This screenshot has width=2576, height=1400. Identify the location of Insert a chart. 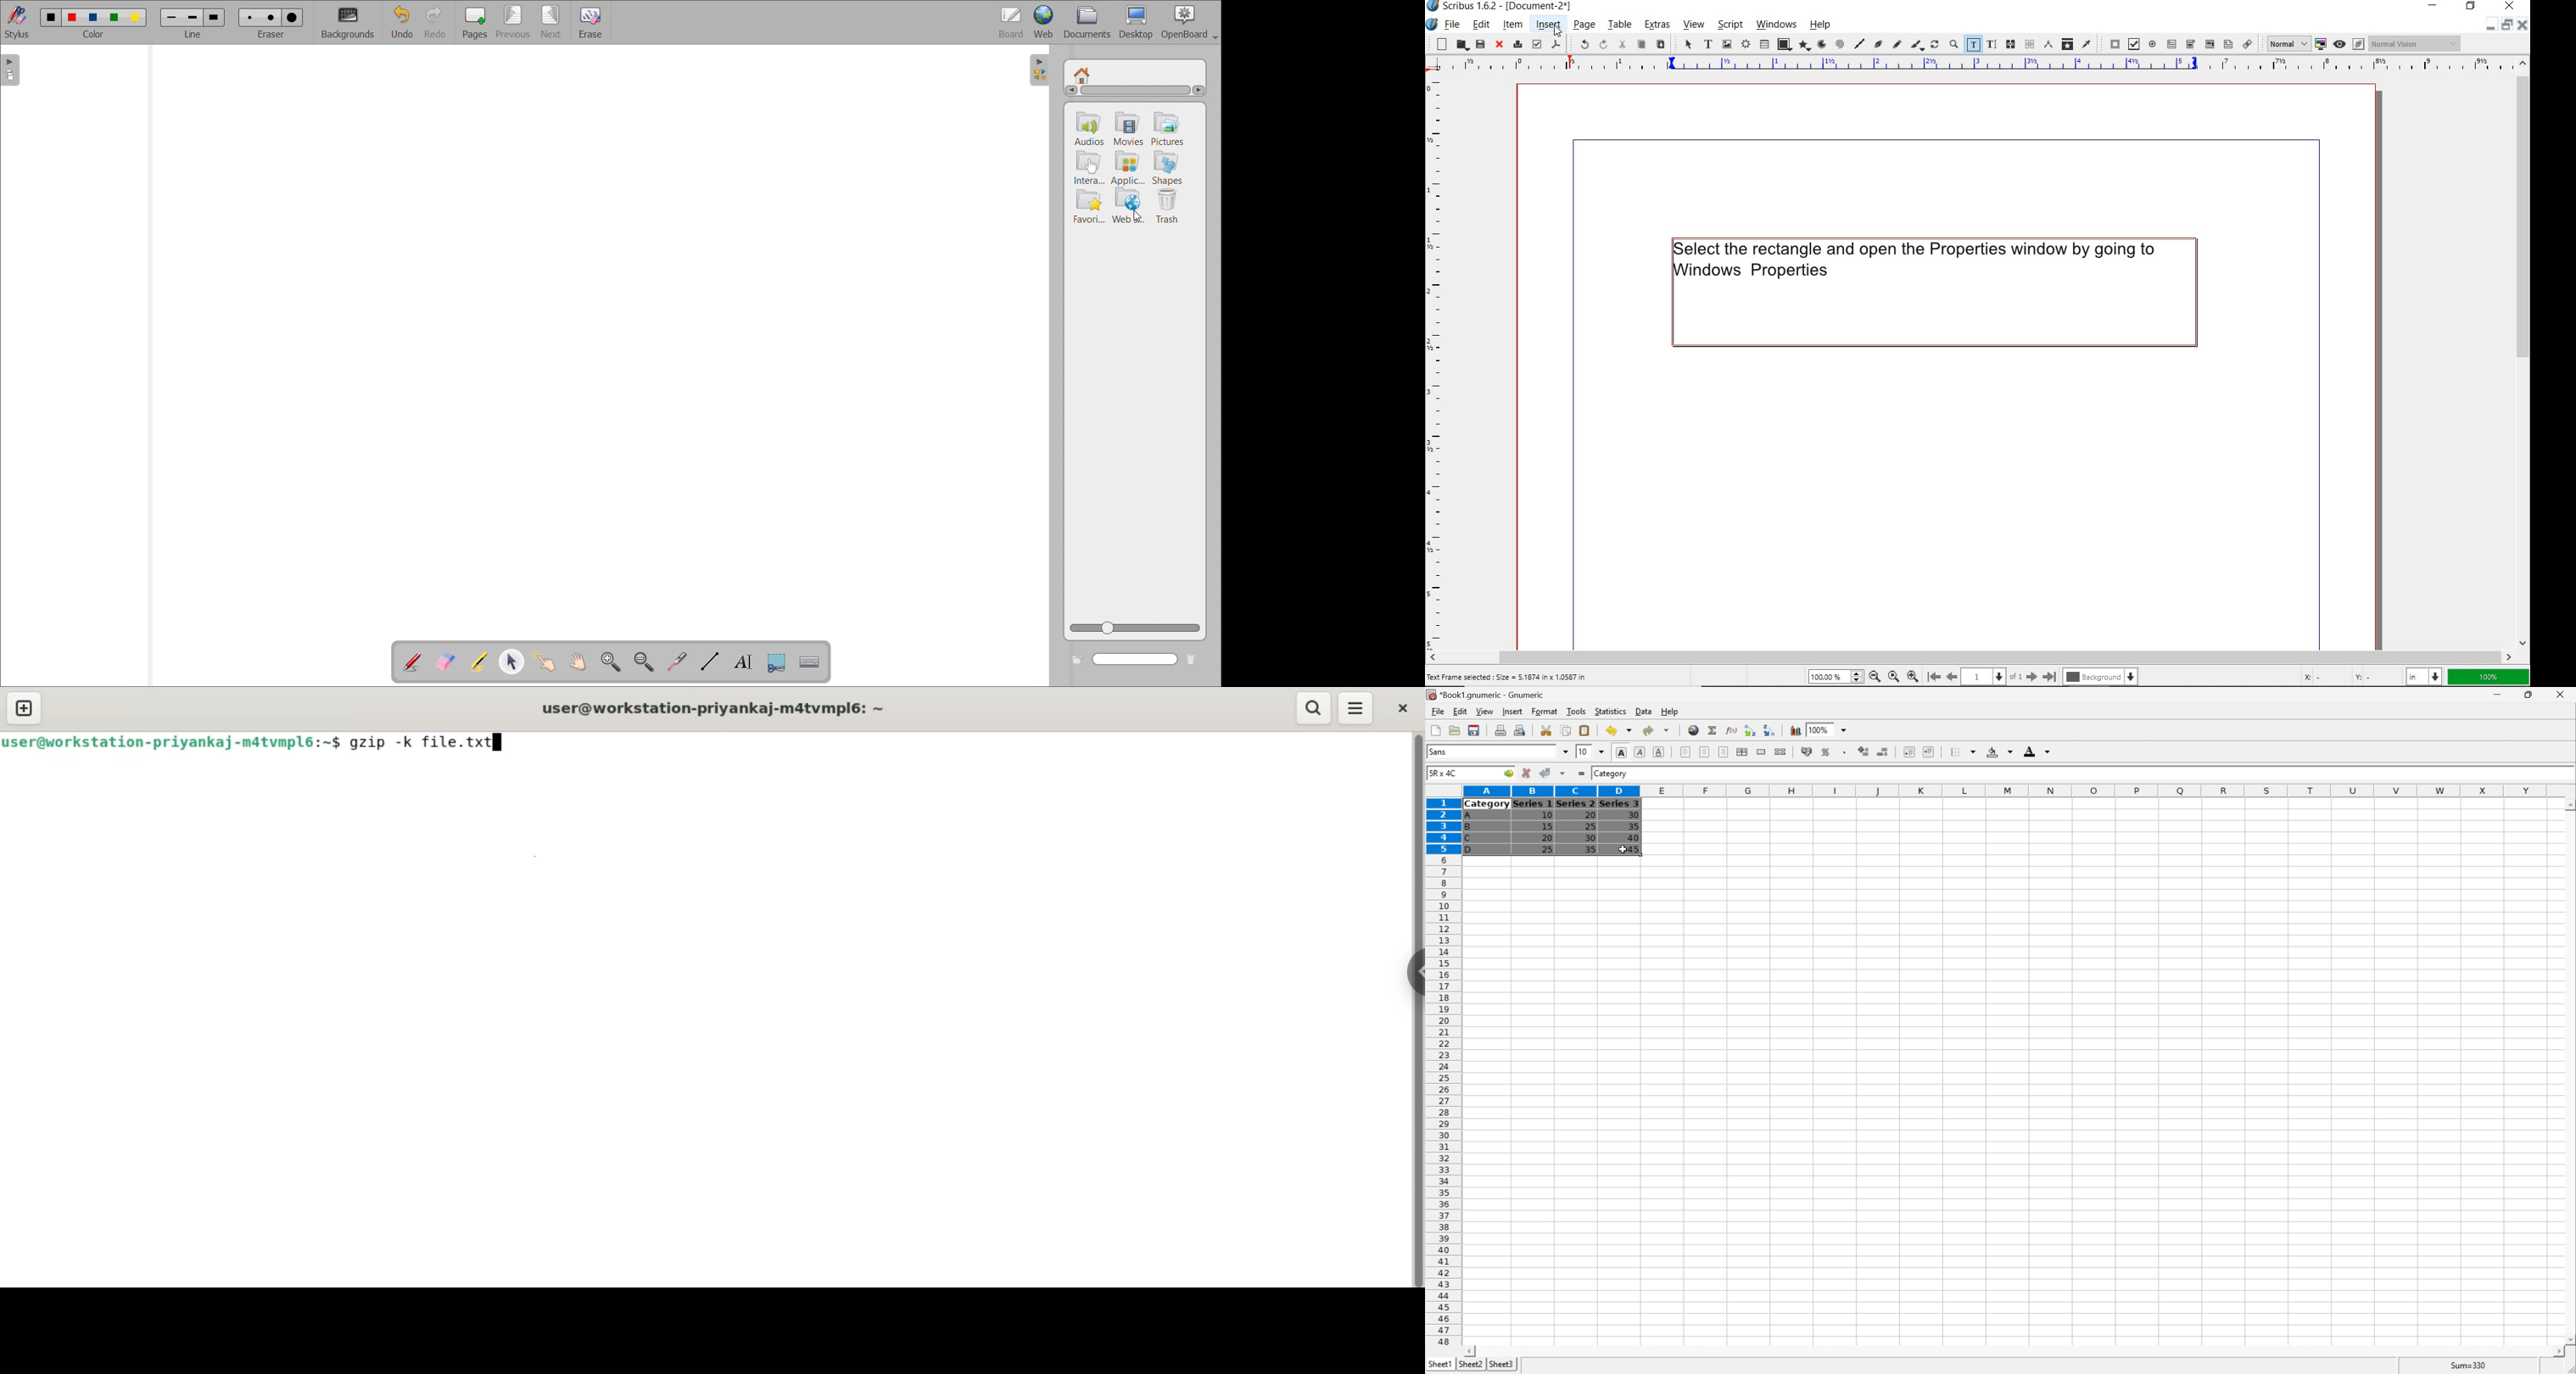
(1795, 730).